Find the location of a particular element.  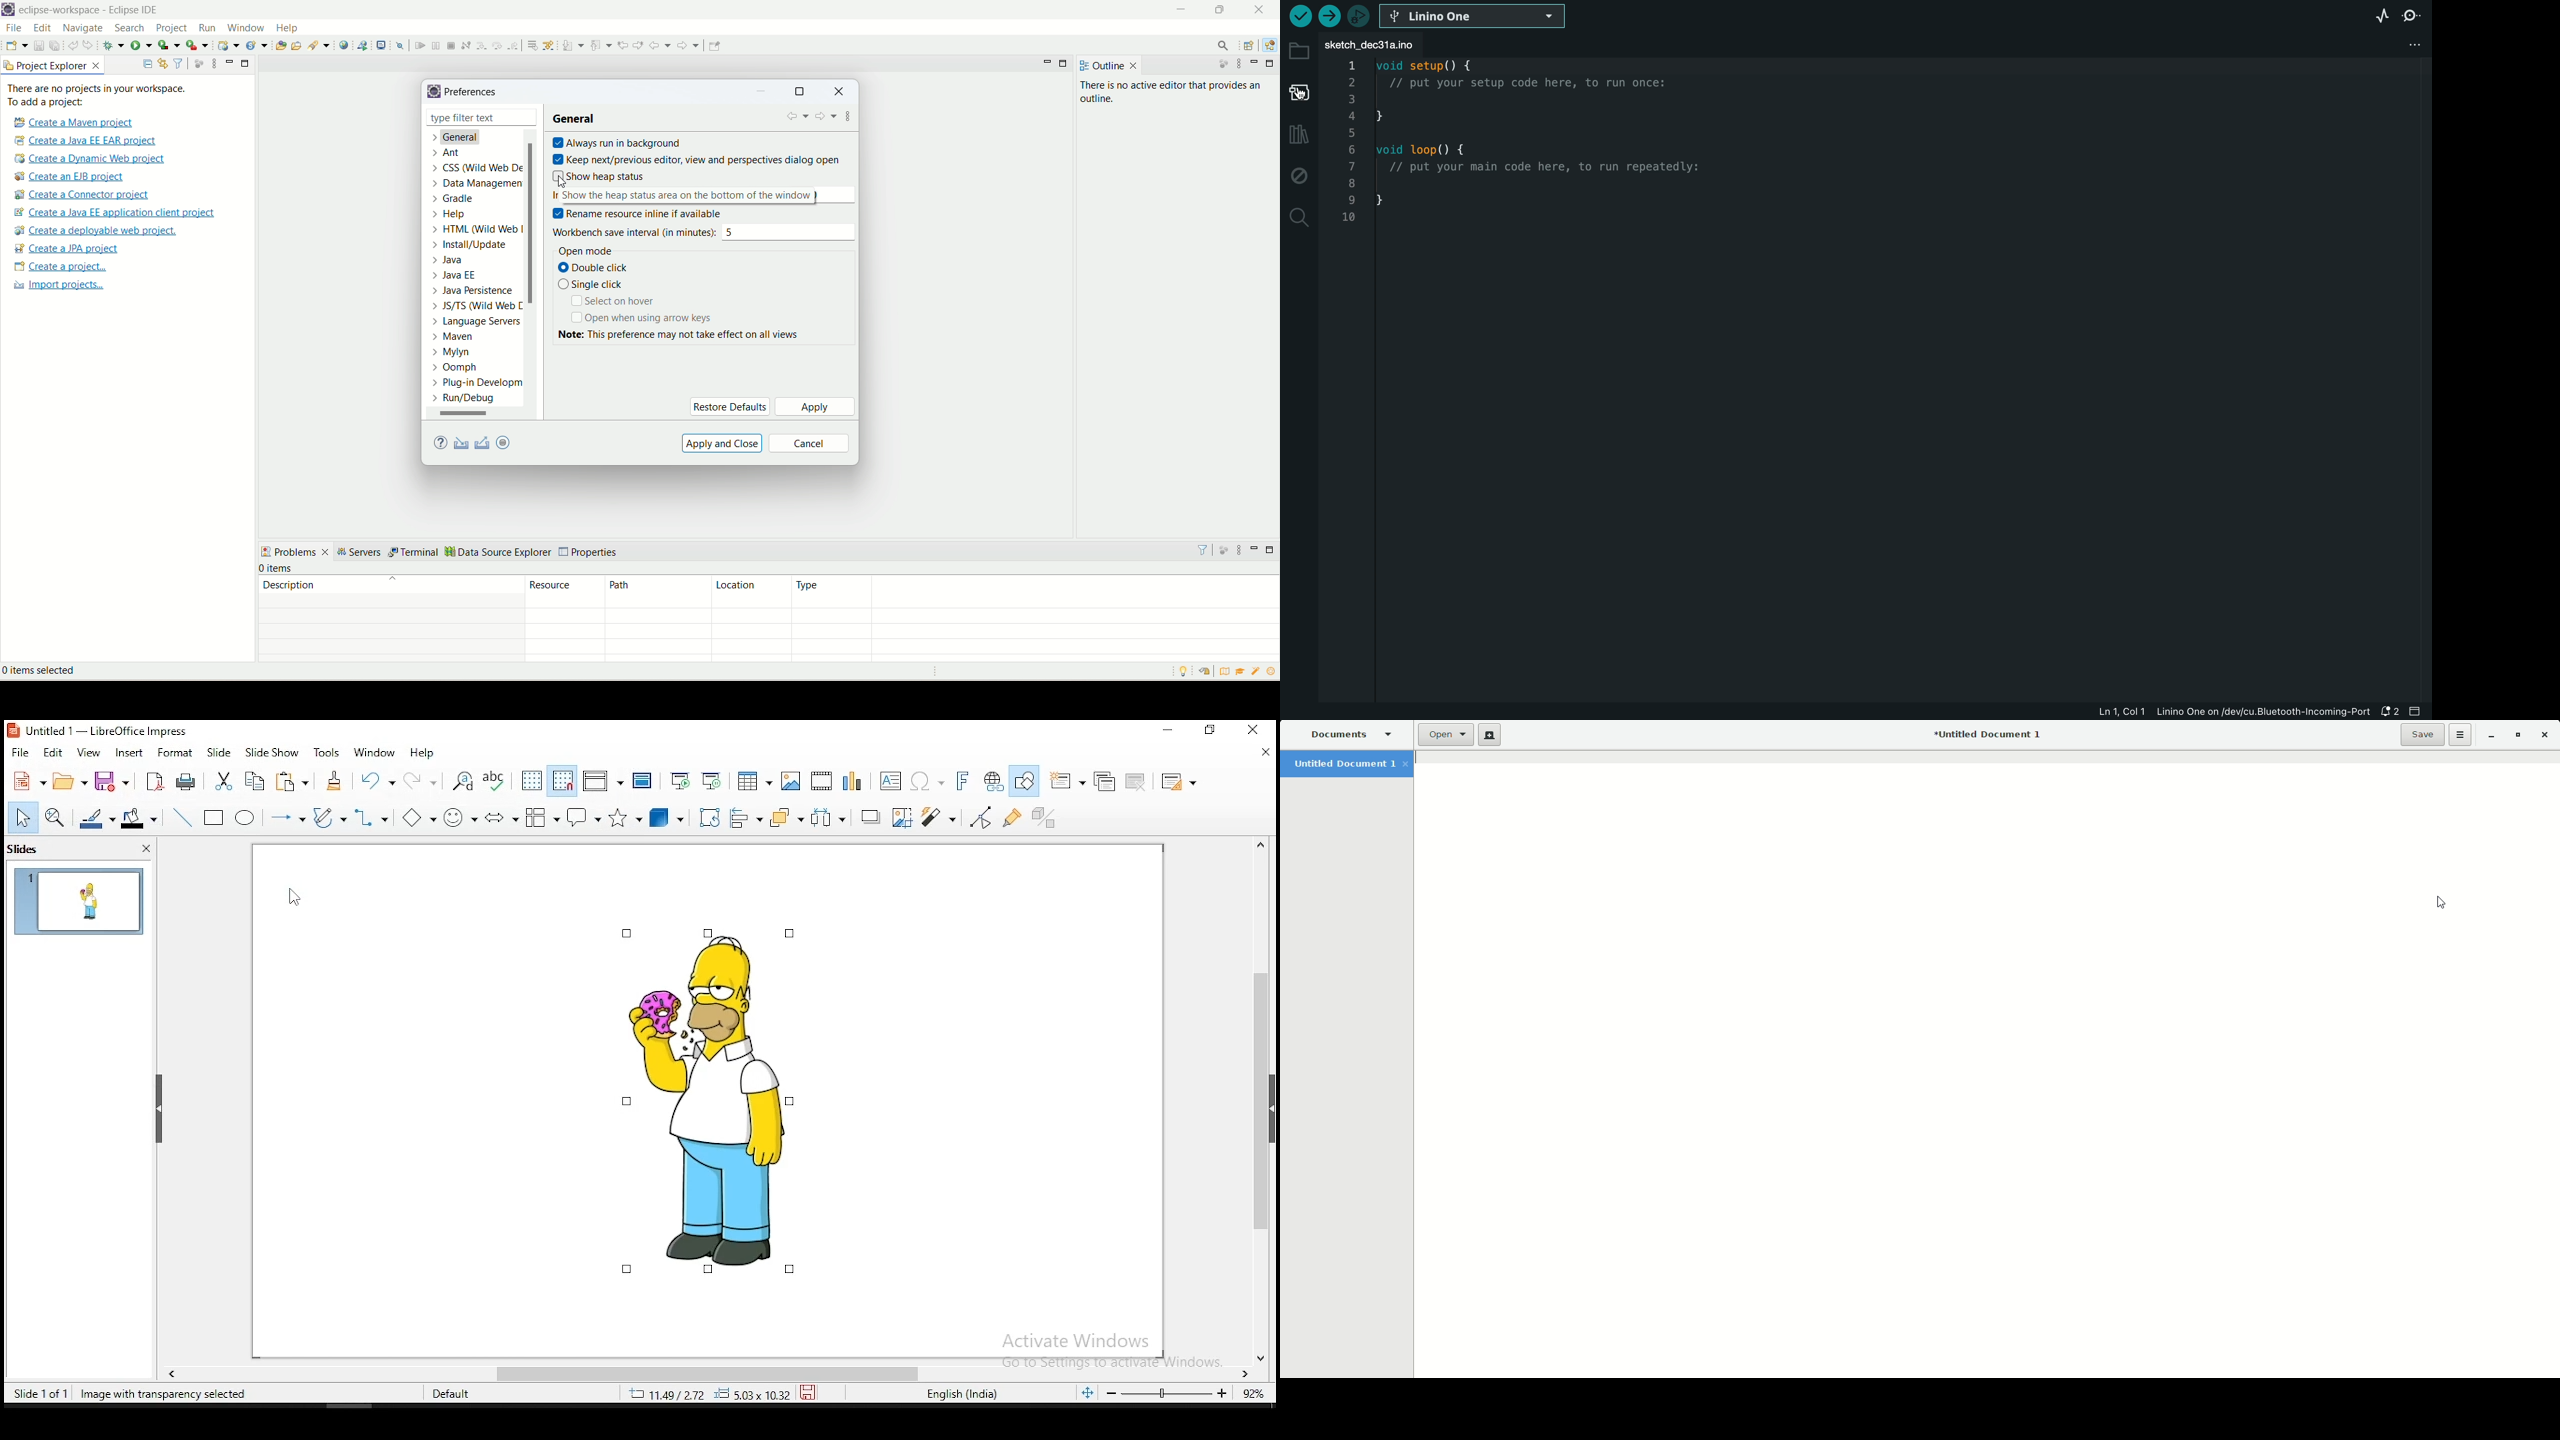

start from current slide is located at coordinates (715, 779).